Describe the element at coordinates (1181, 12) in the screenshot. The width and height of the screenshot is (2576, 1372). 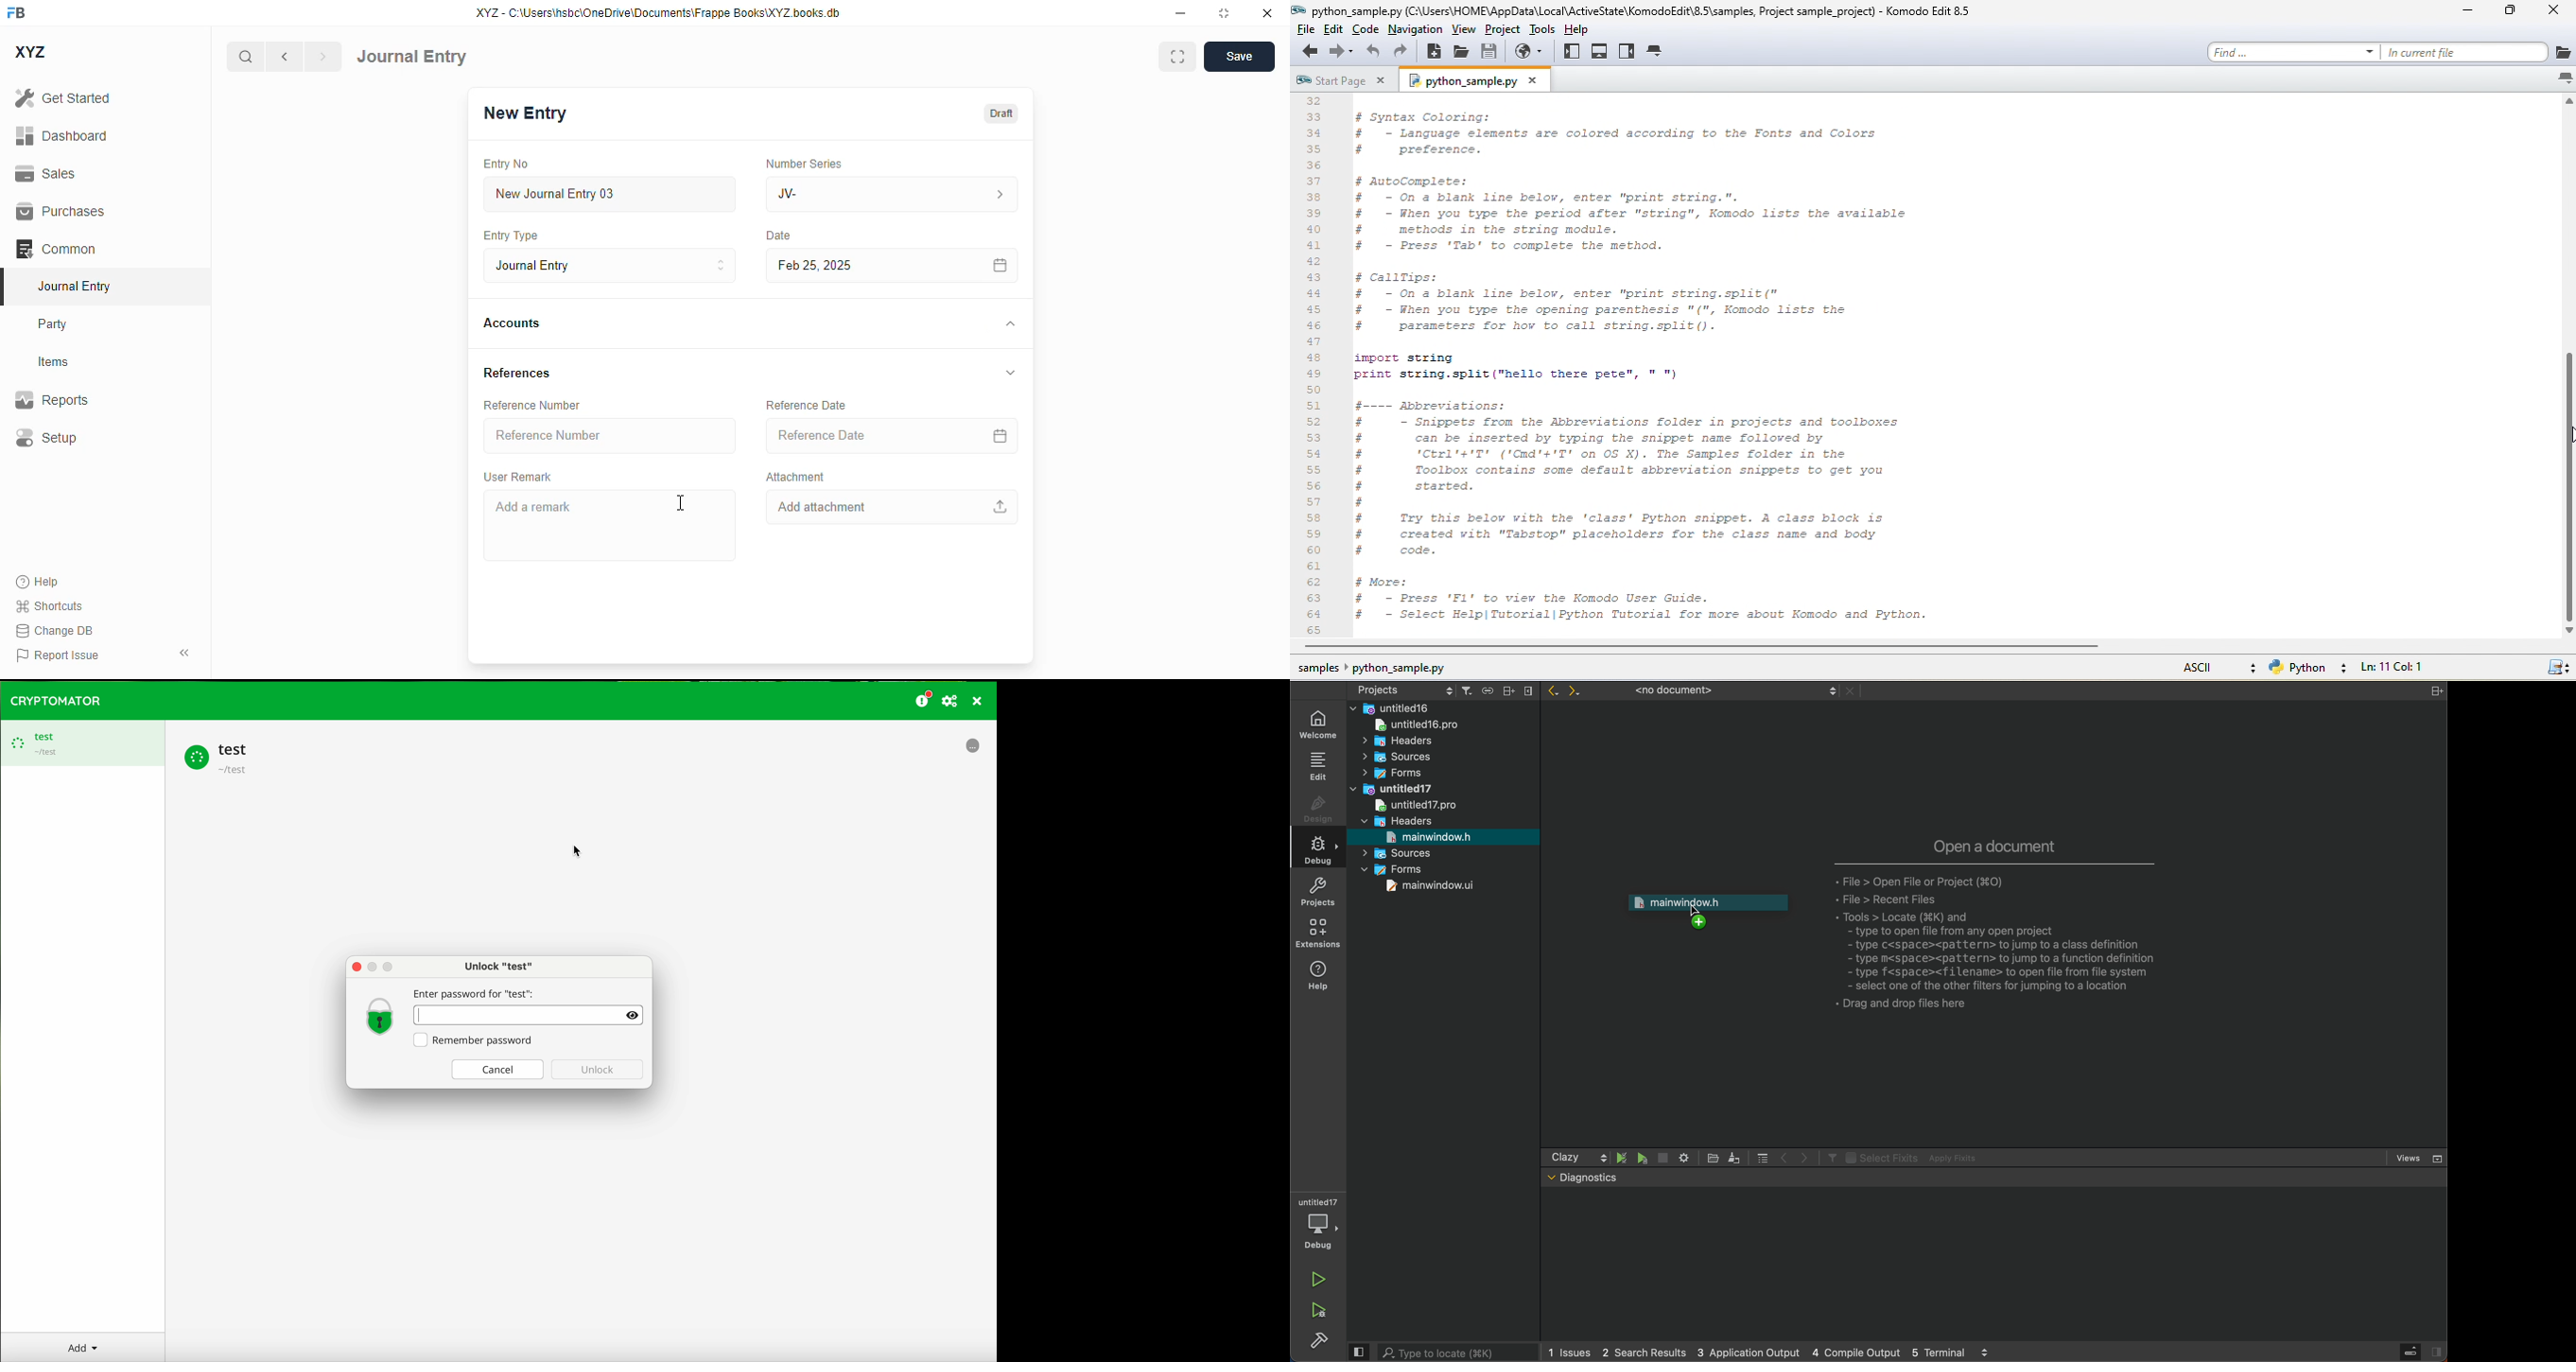
I see `minimize` at that location.